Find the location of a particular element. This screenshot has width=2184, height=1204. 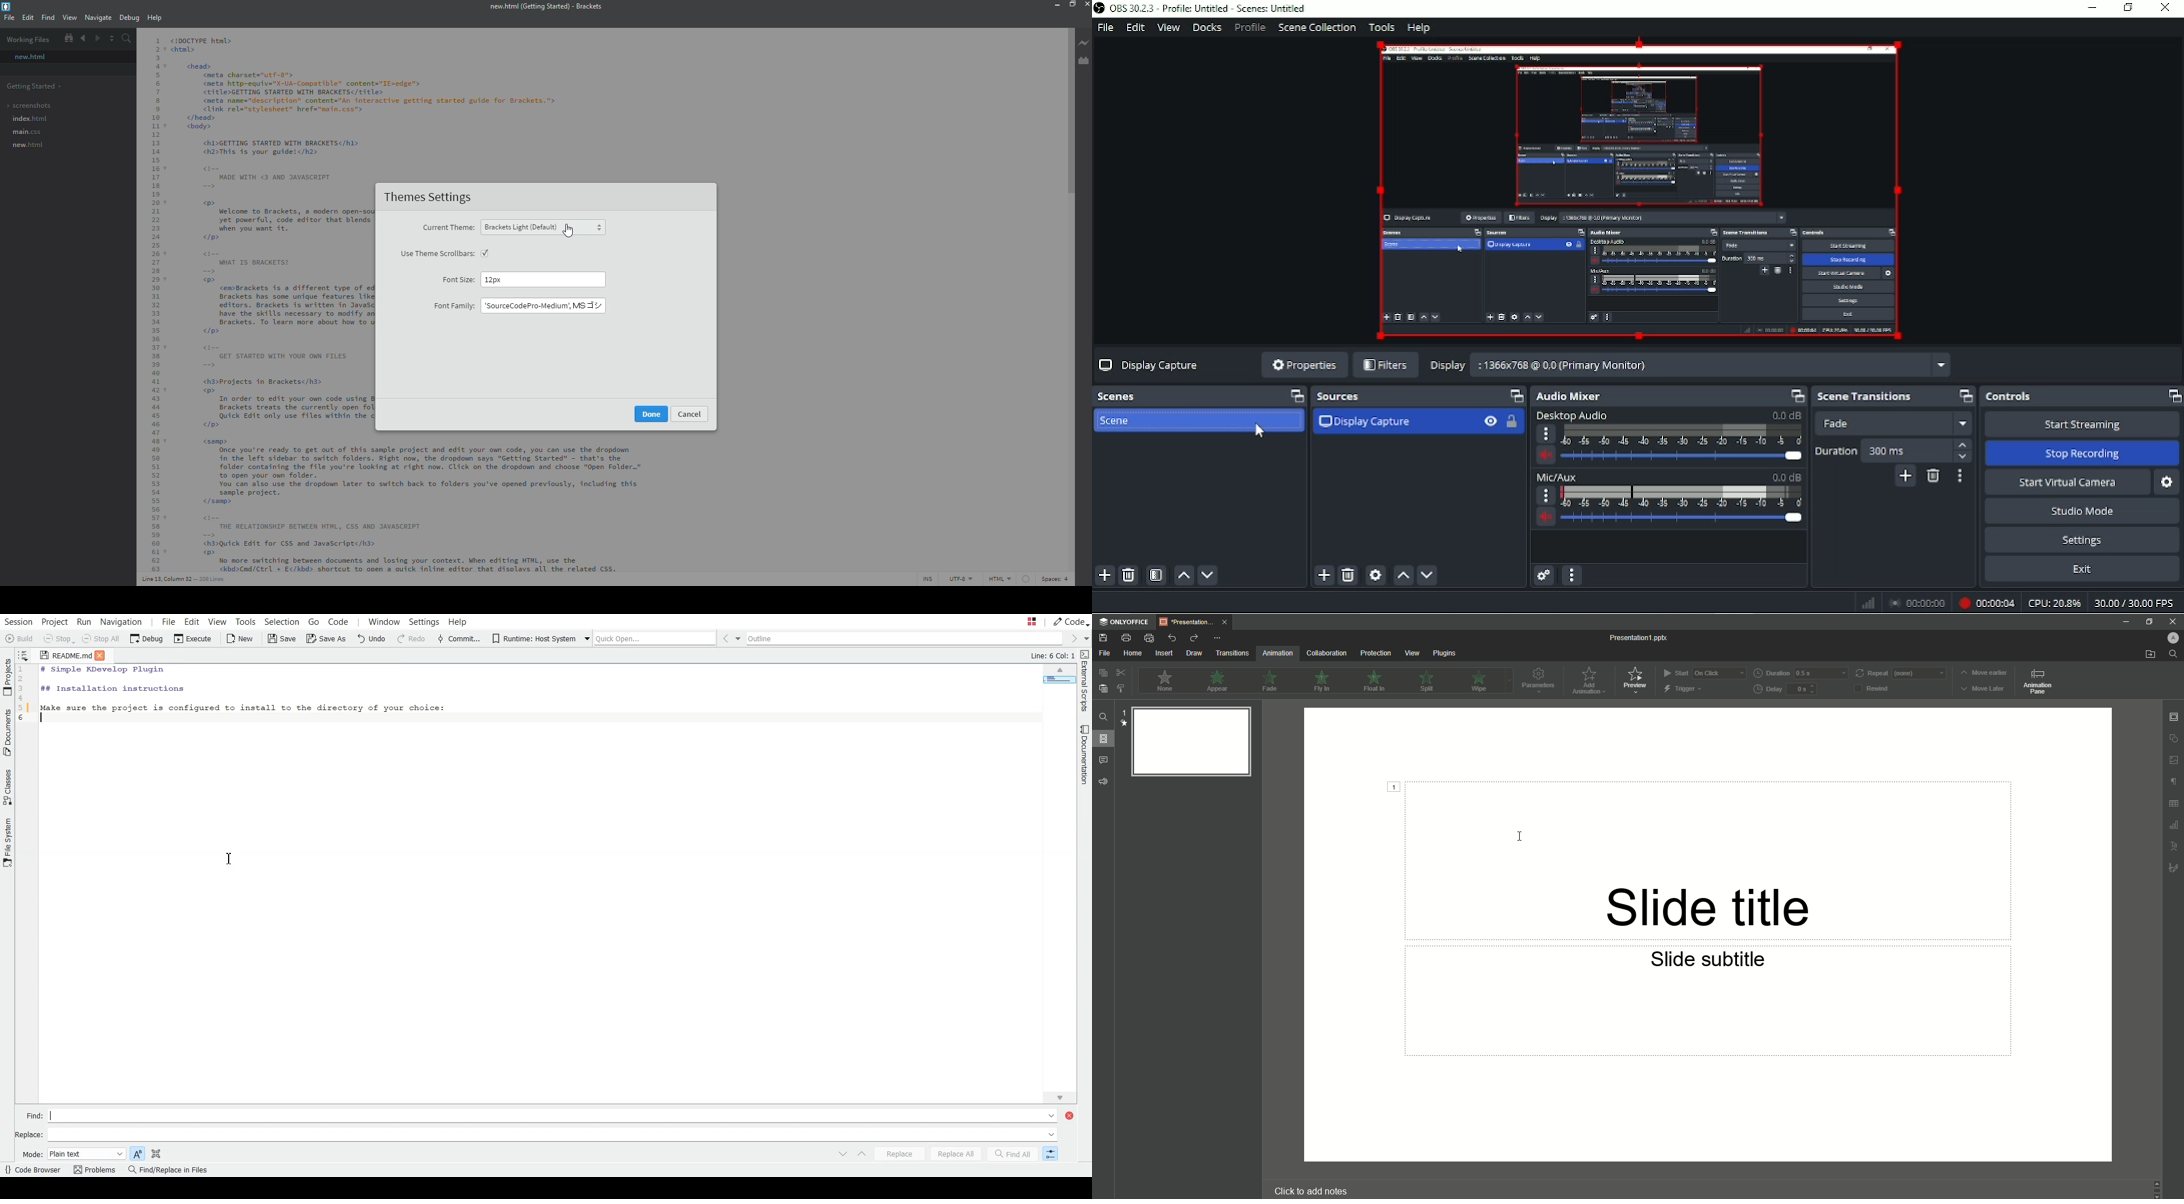

Exit is located at coordinates (2082, 571).